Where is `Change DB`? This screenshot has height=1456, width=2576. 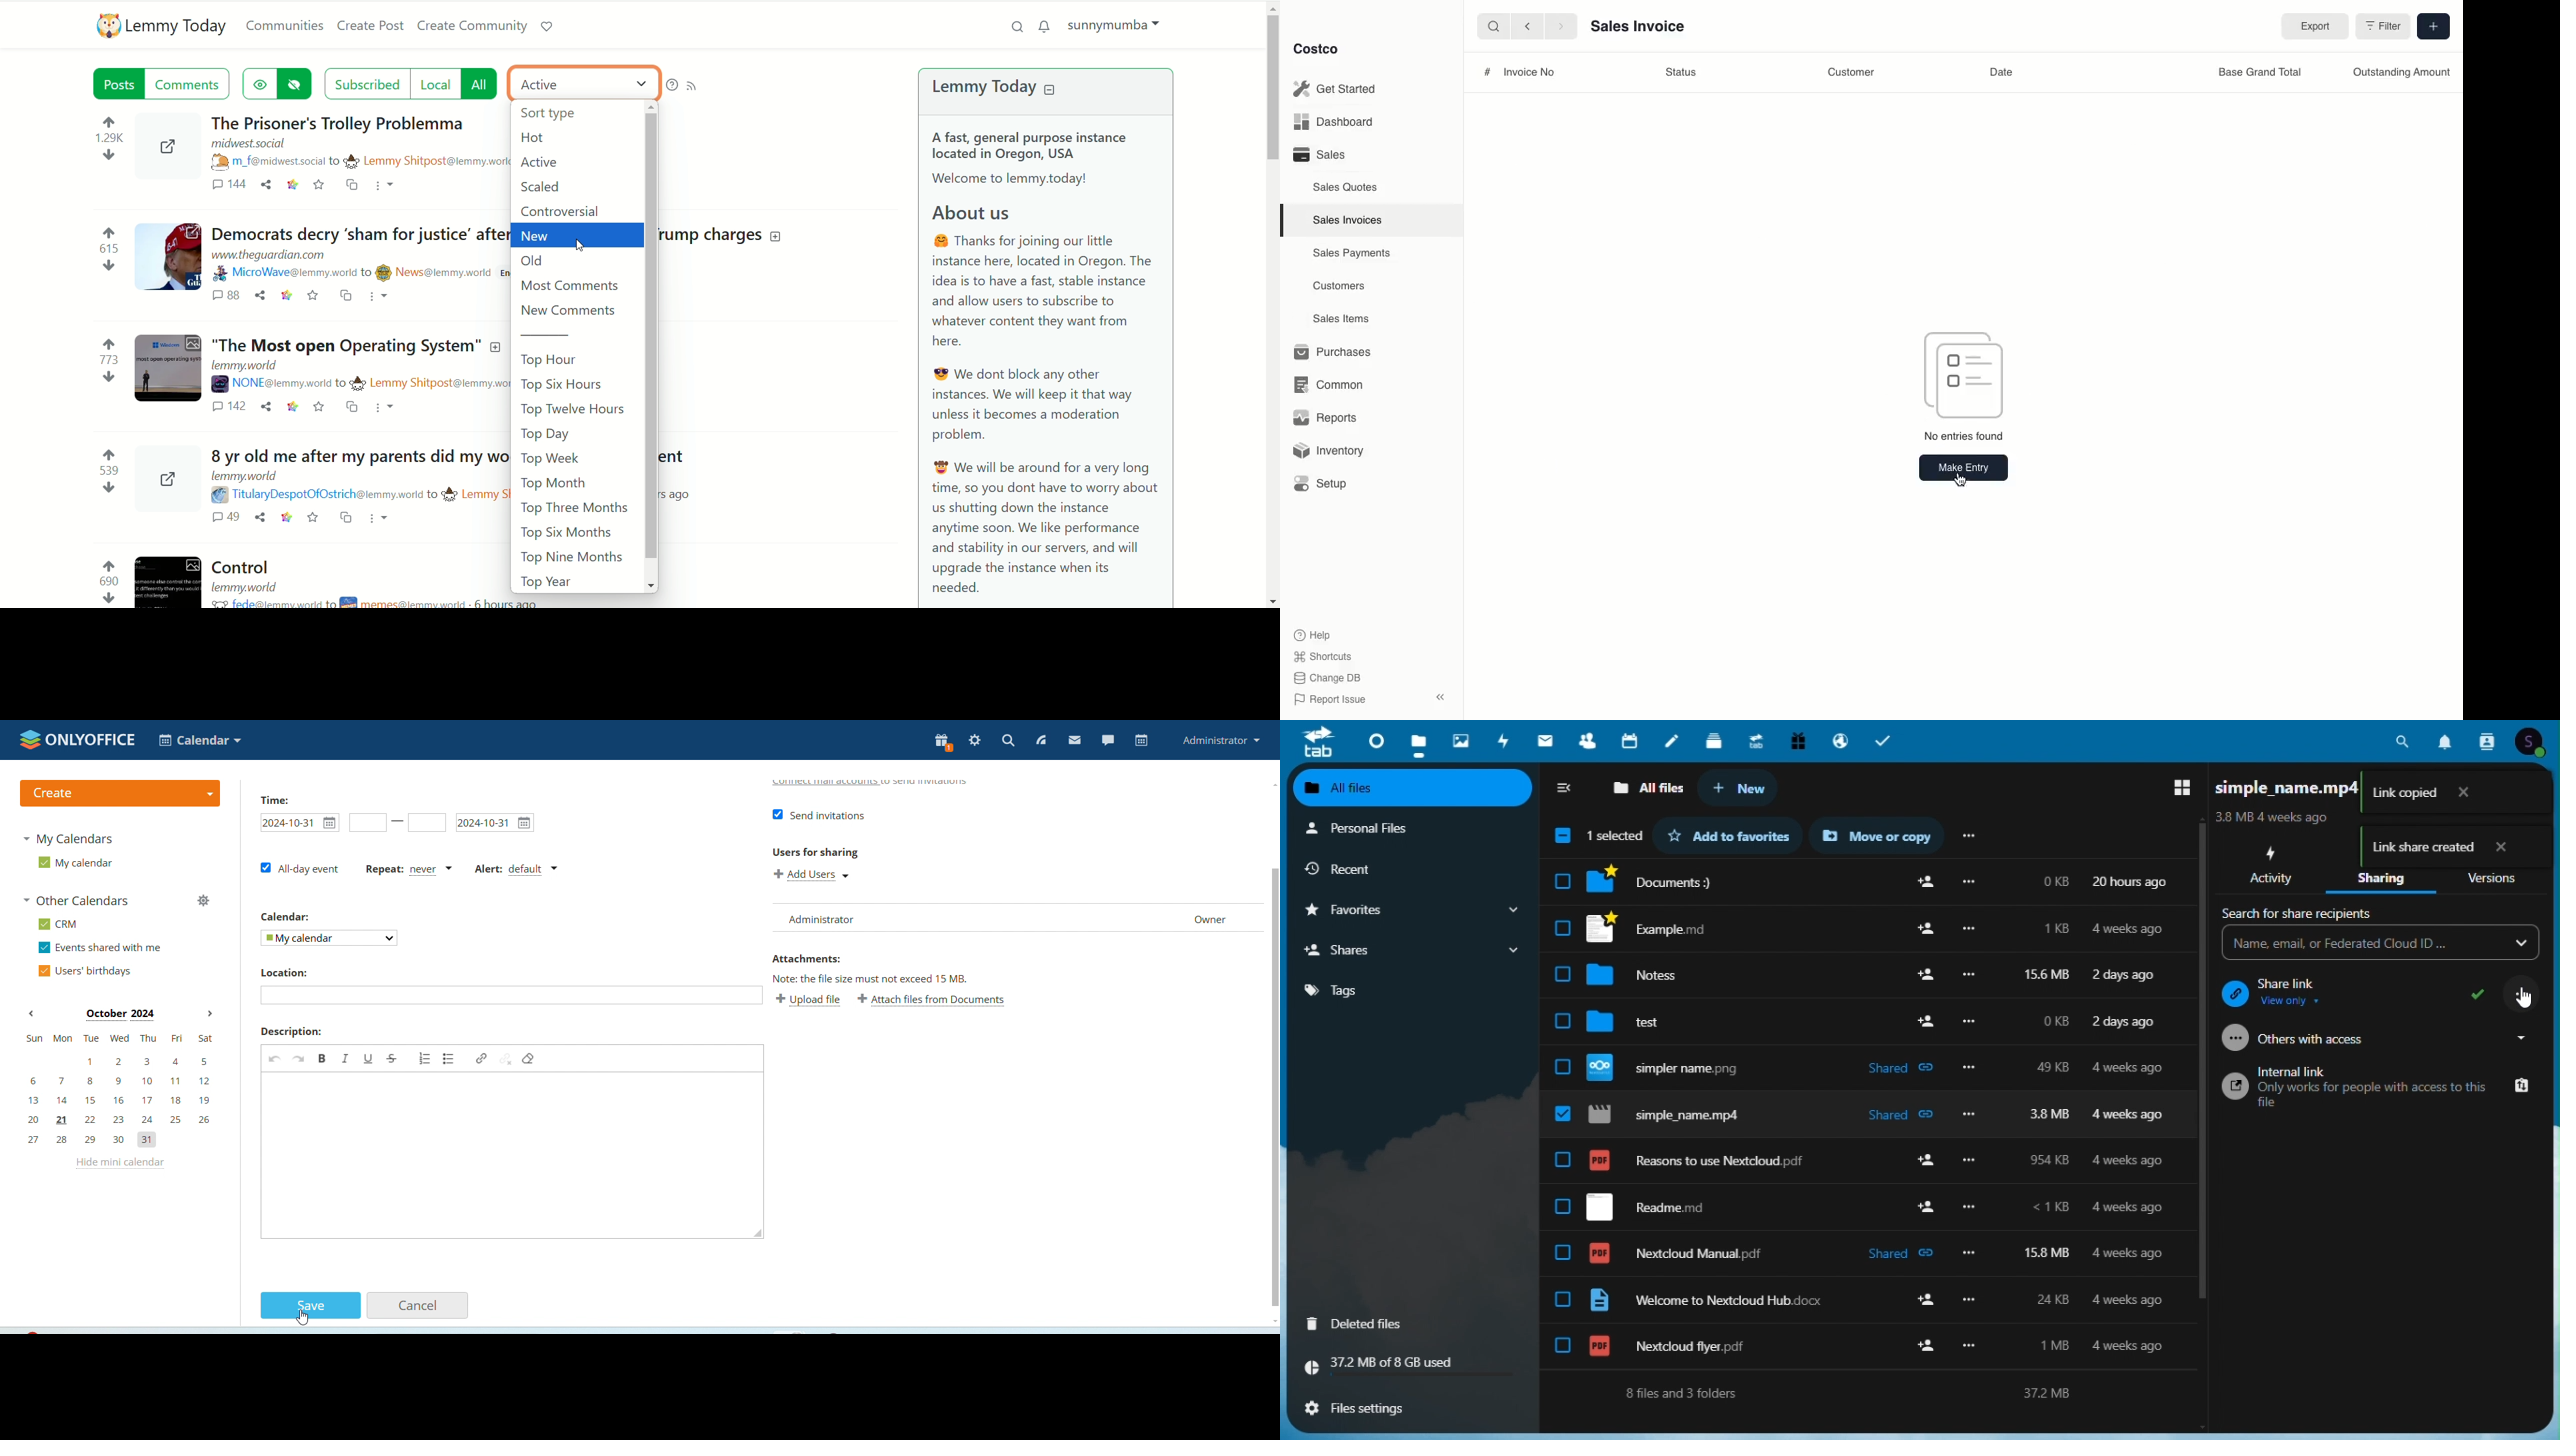 Change DB is located at coordinates (1324, 676).